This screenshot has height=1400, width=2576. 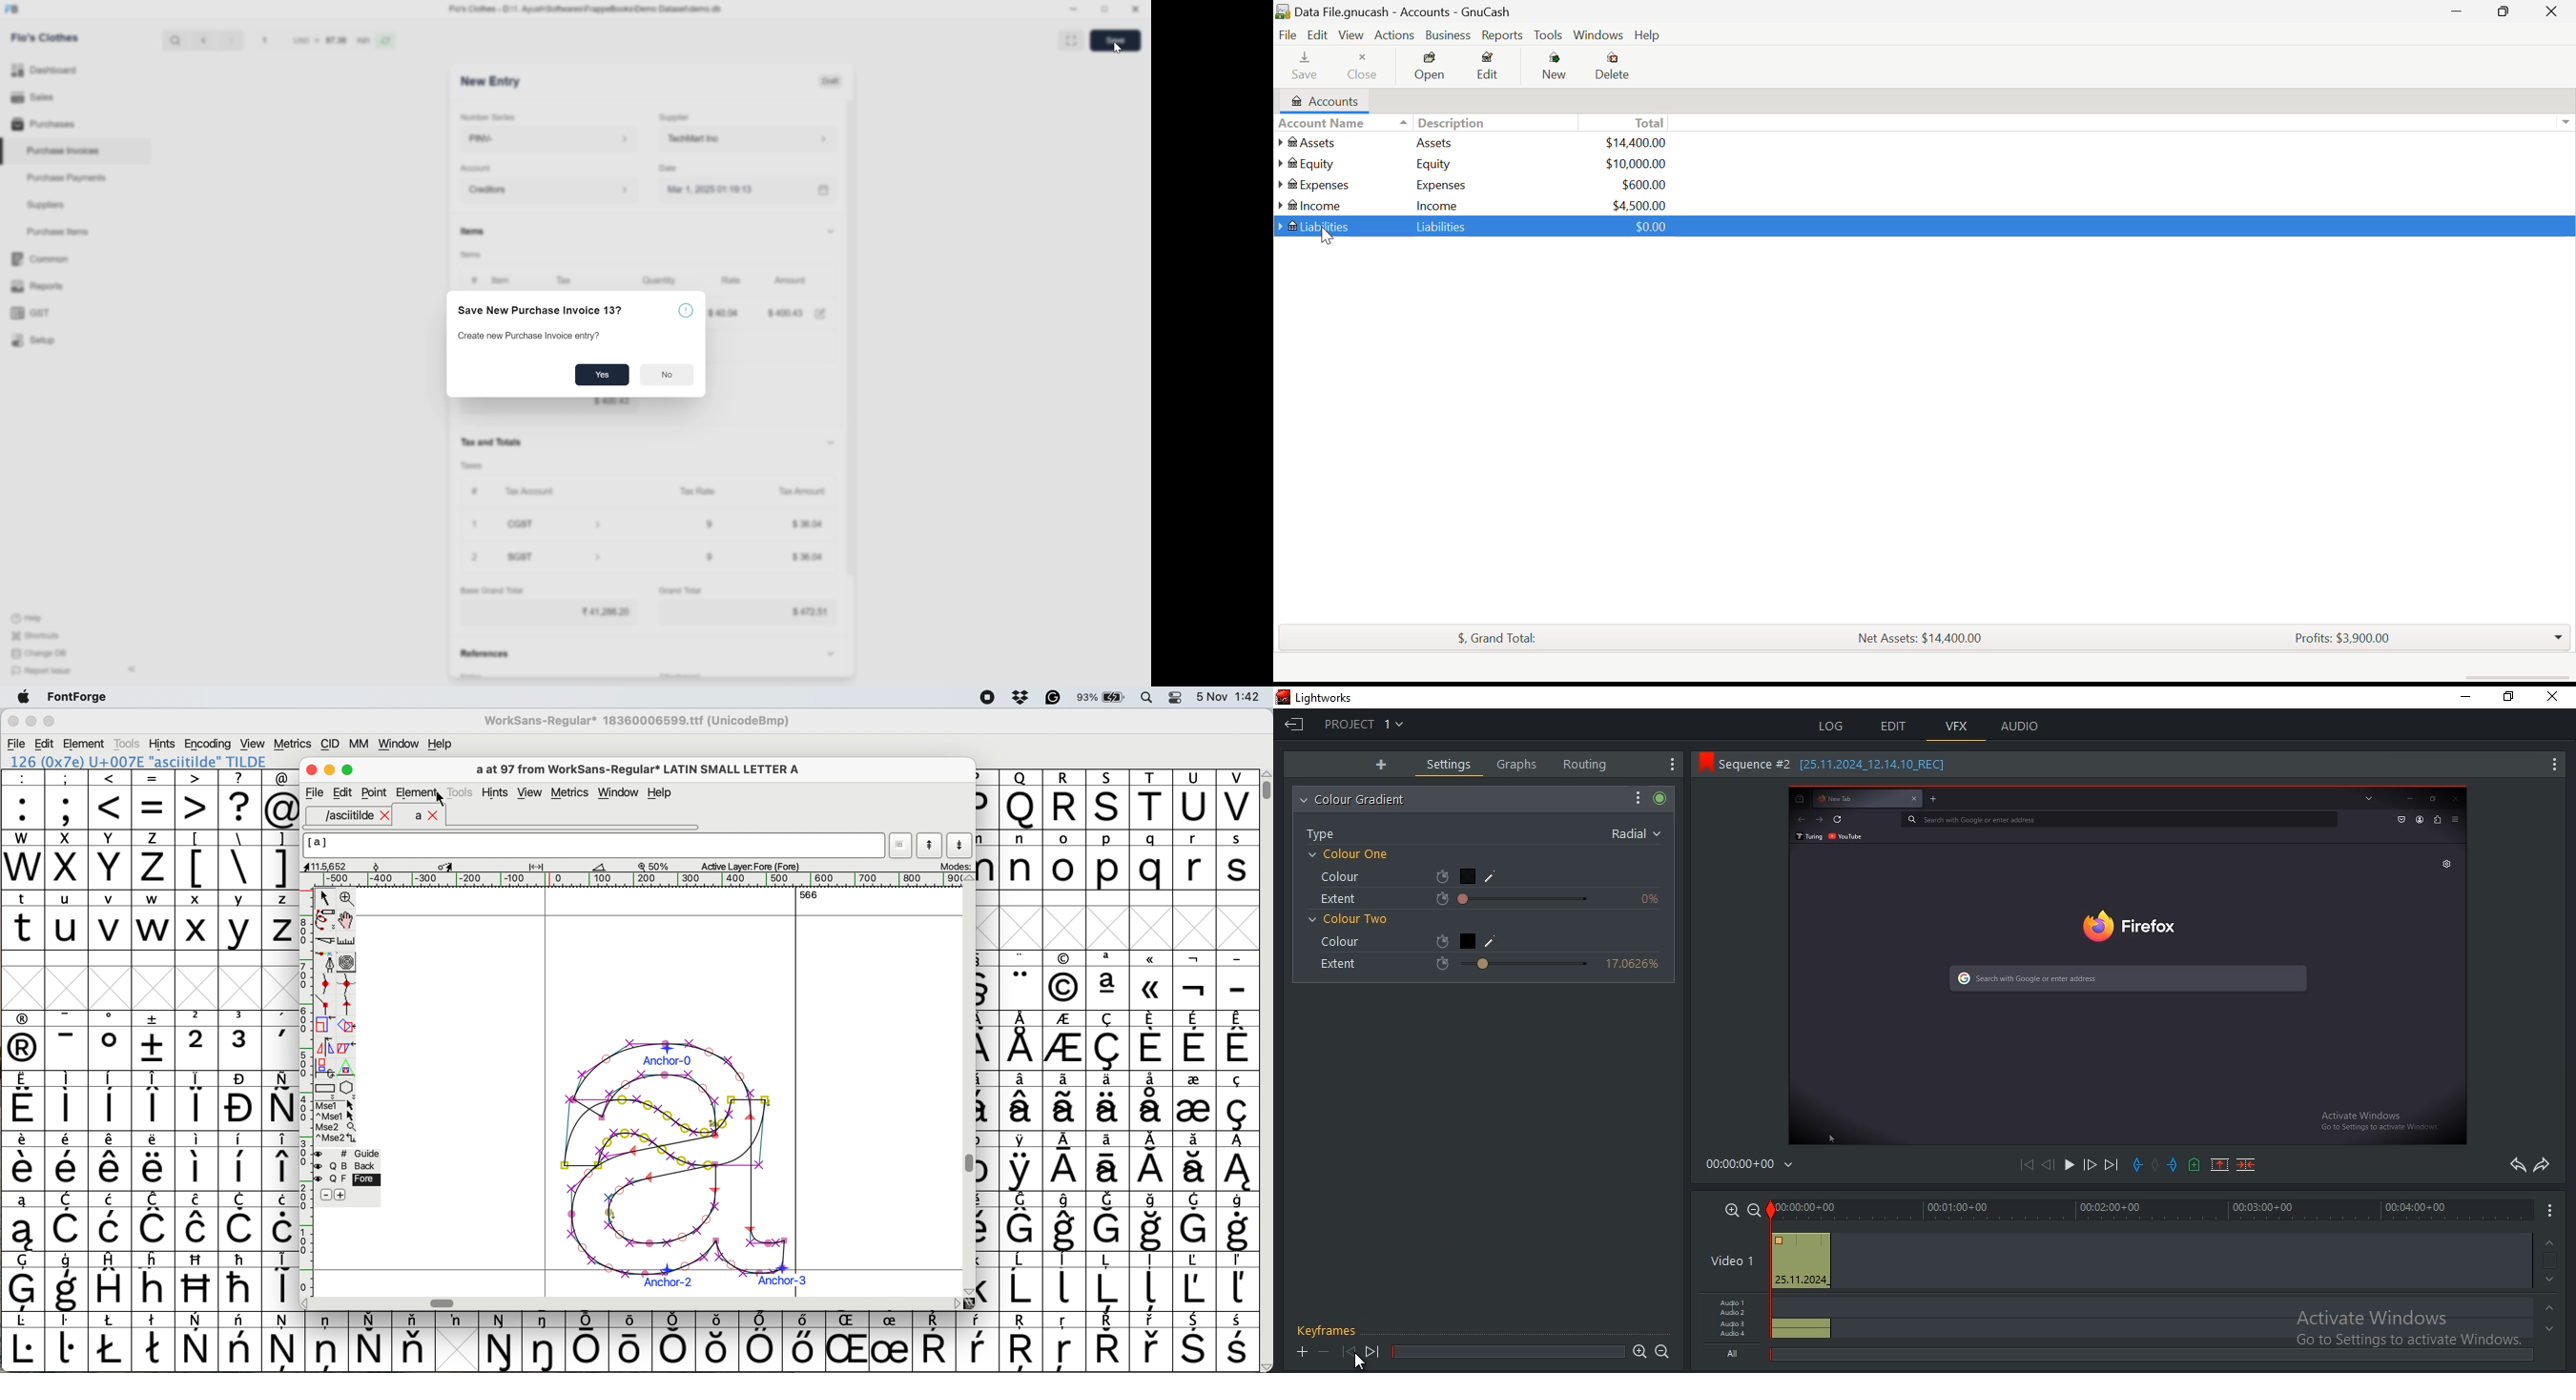 What do you see at coordinates (638, 723) in the screenshot?
I see `WorkSans-Regular 18360006599.ttf (UnicodeBmp)` at bounding box center [638, 723].